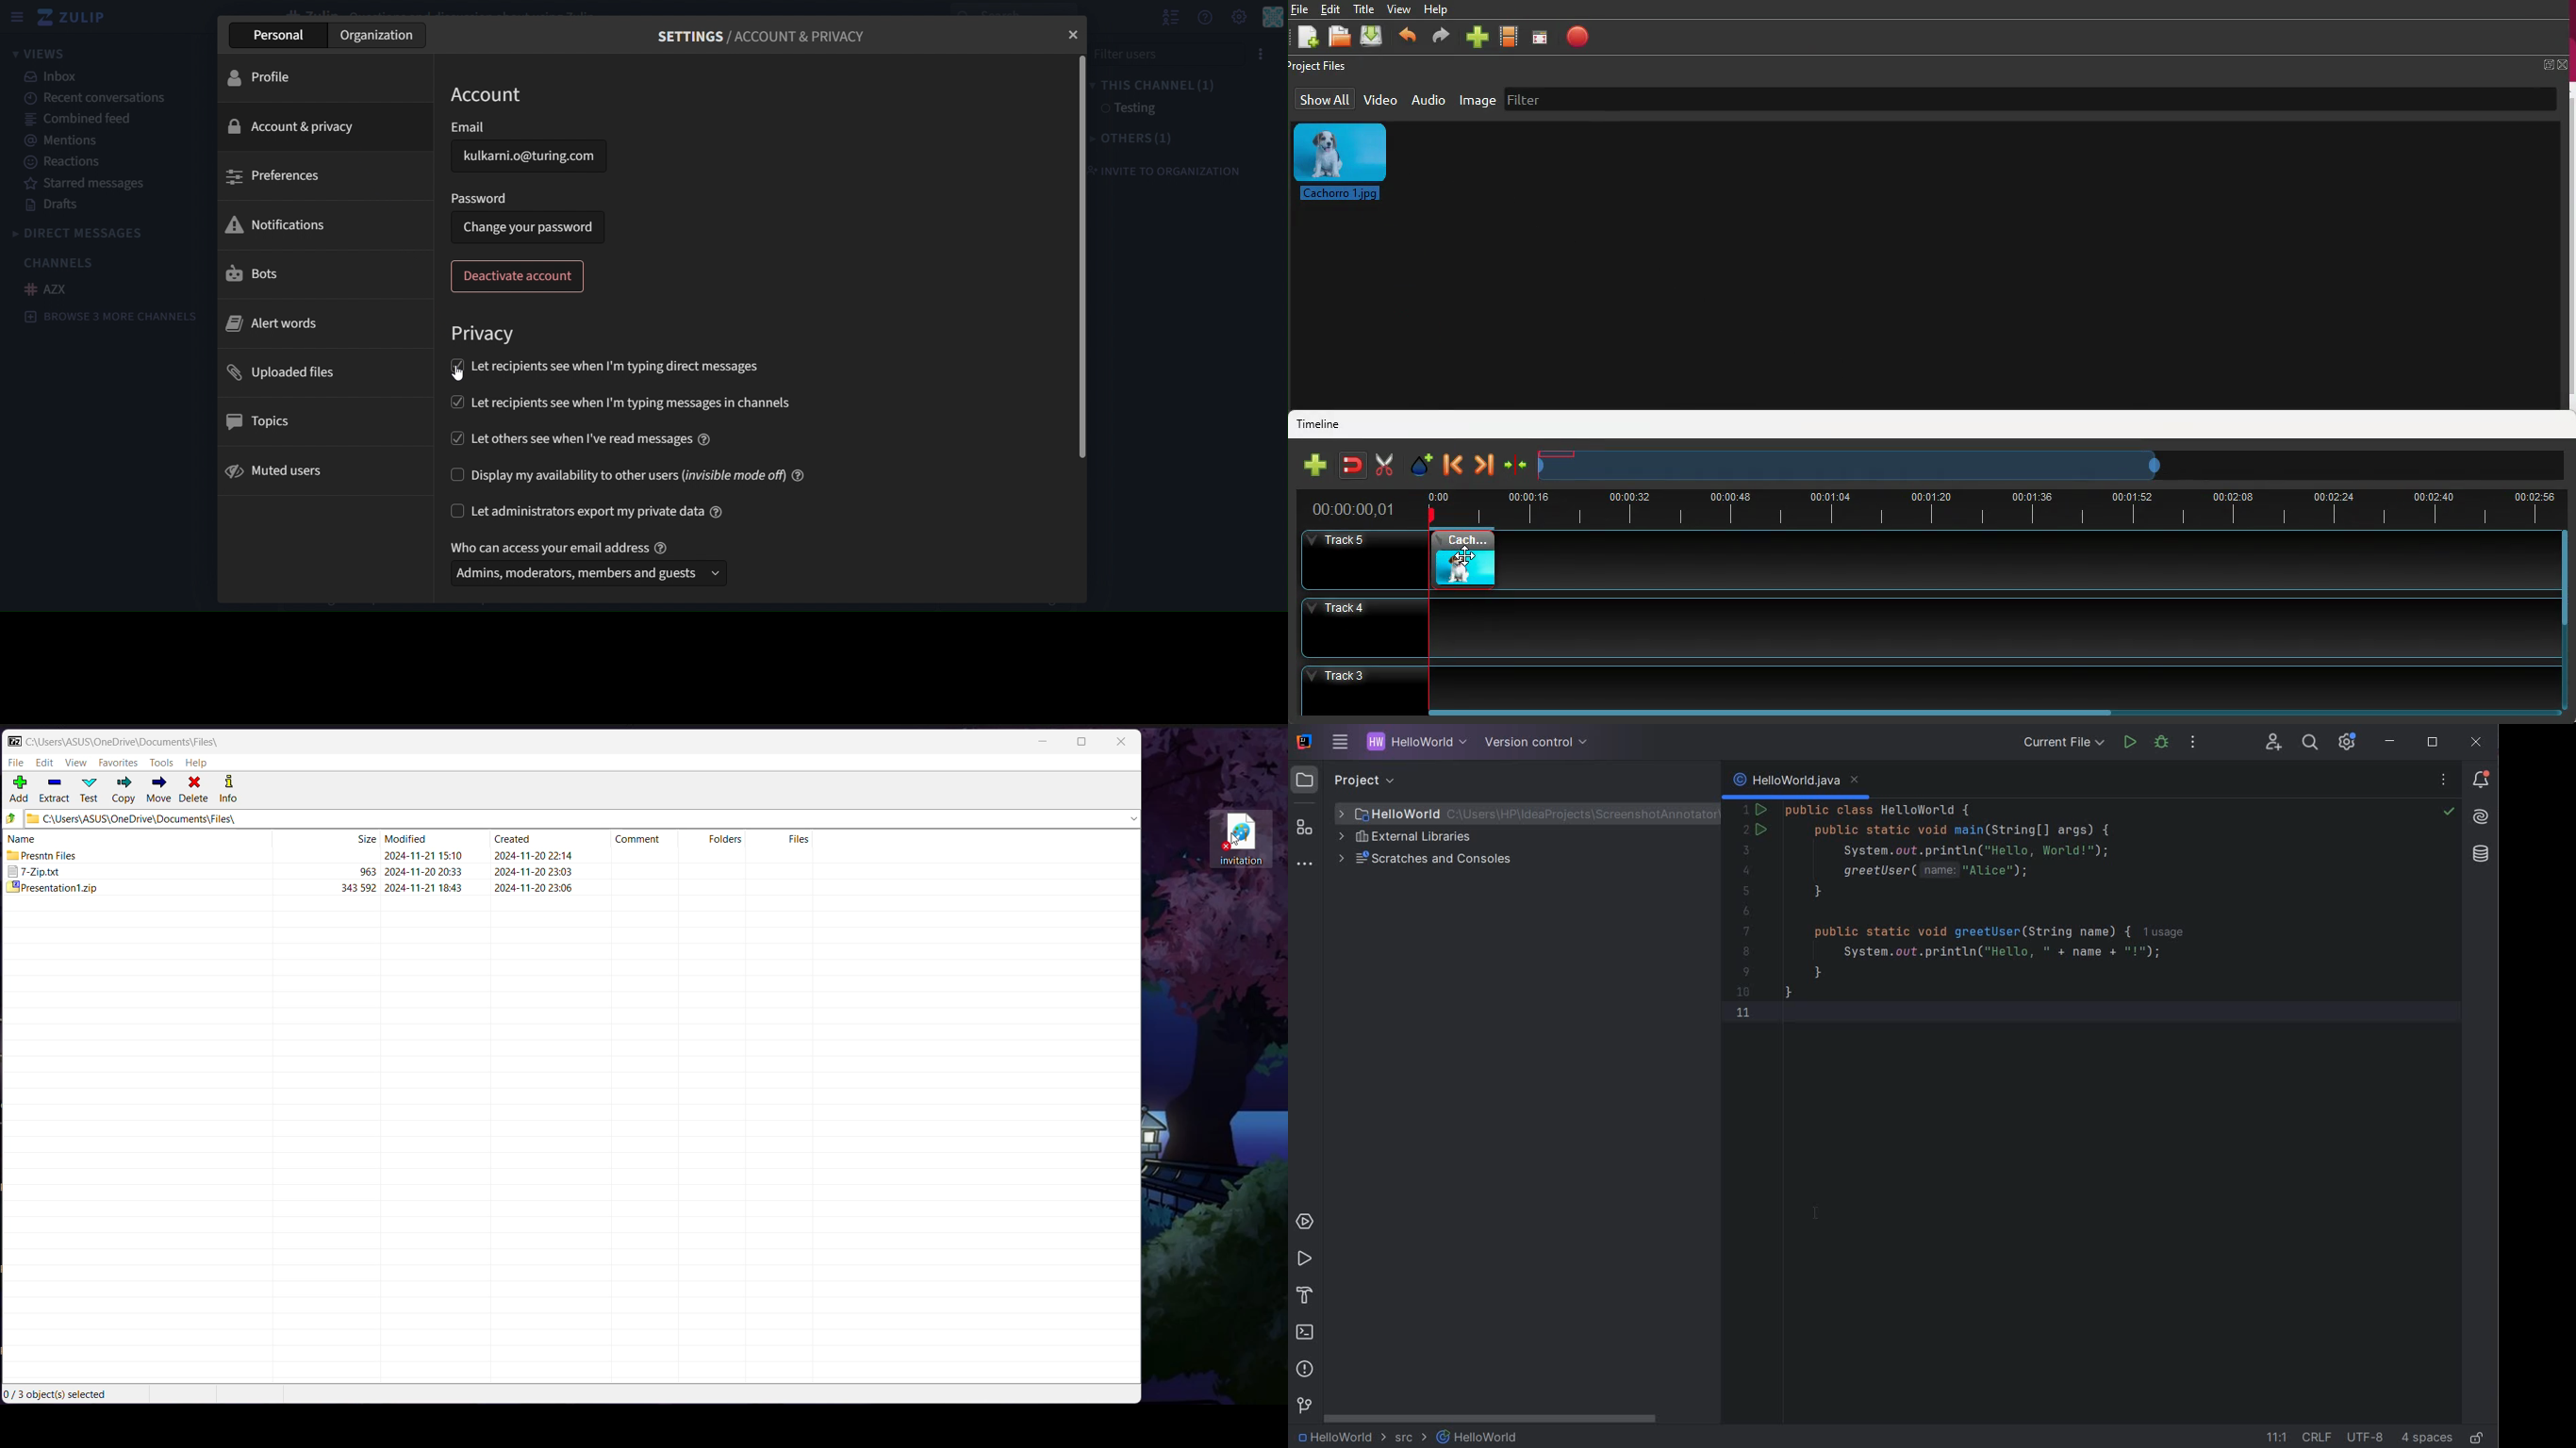 This screenshot has width=2576, height=1456. I want to click on show user list, so click(1168, 18).